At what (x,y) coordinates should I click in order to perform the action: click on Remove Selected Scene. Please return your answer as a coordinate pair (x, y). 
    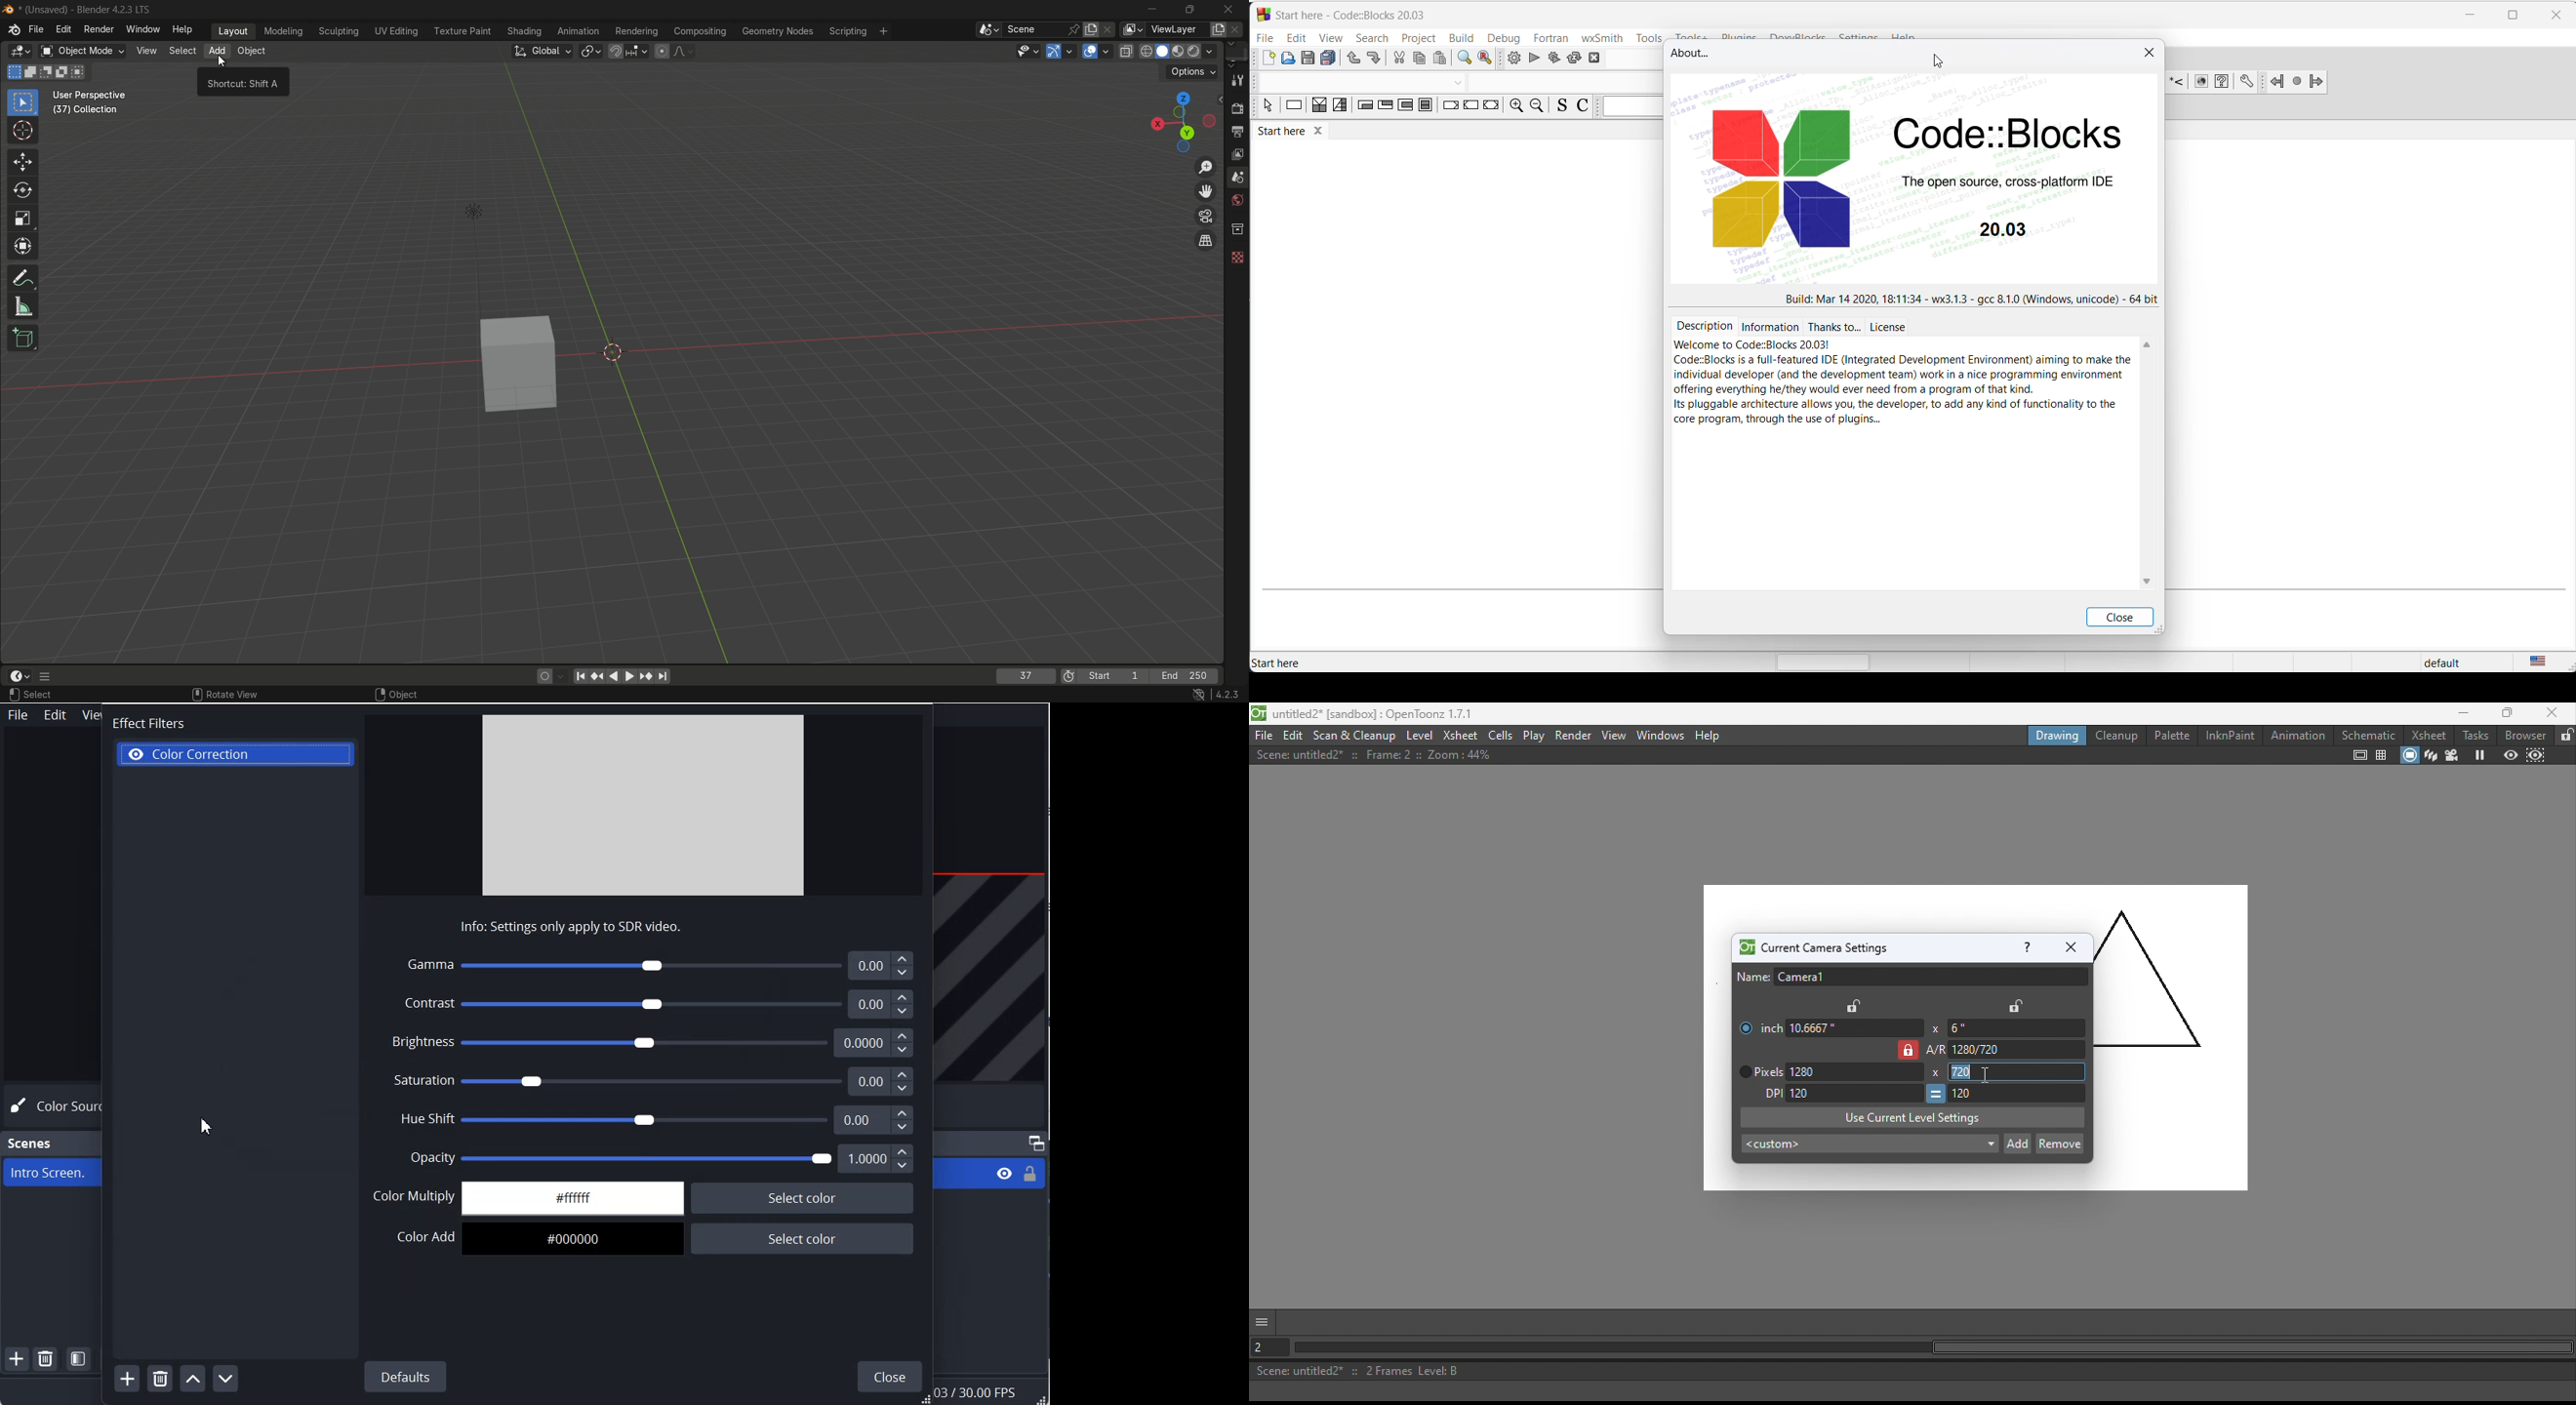
    Looking at the image, I should click on (47, 1359).